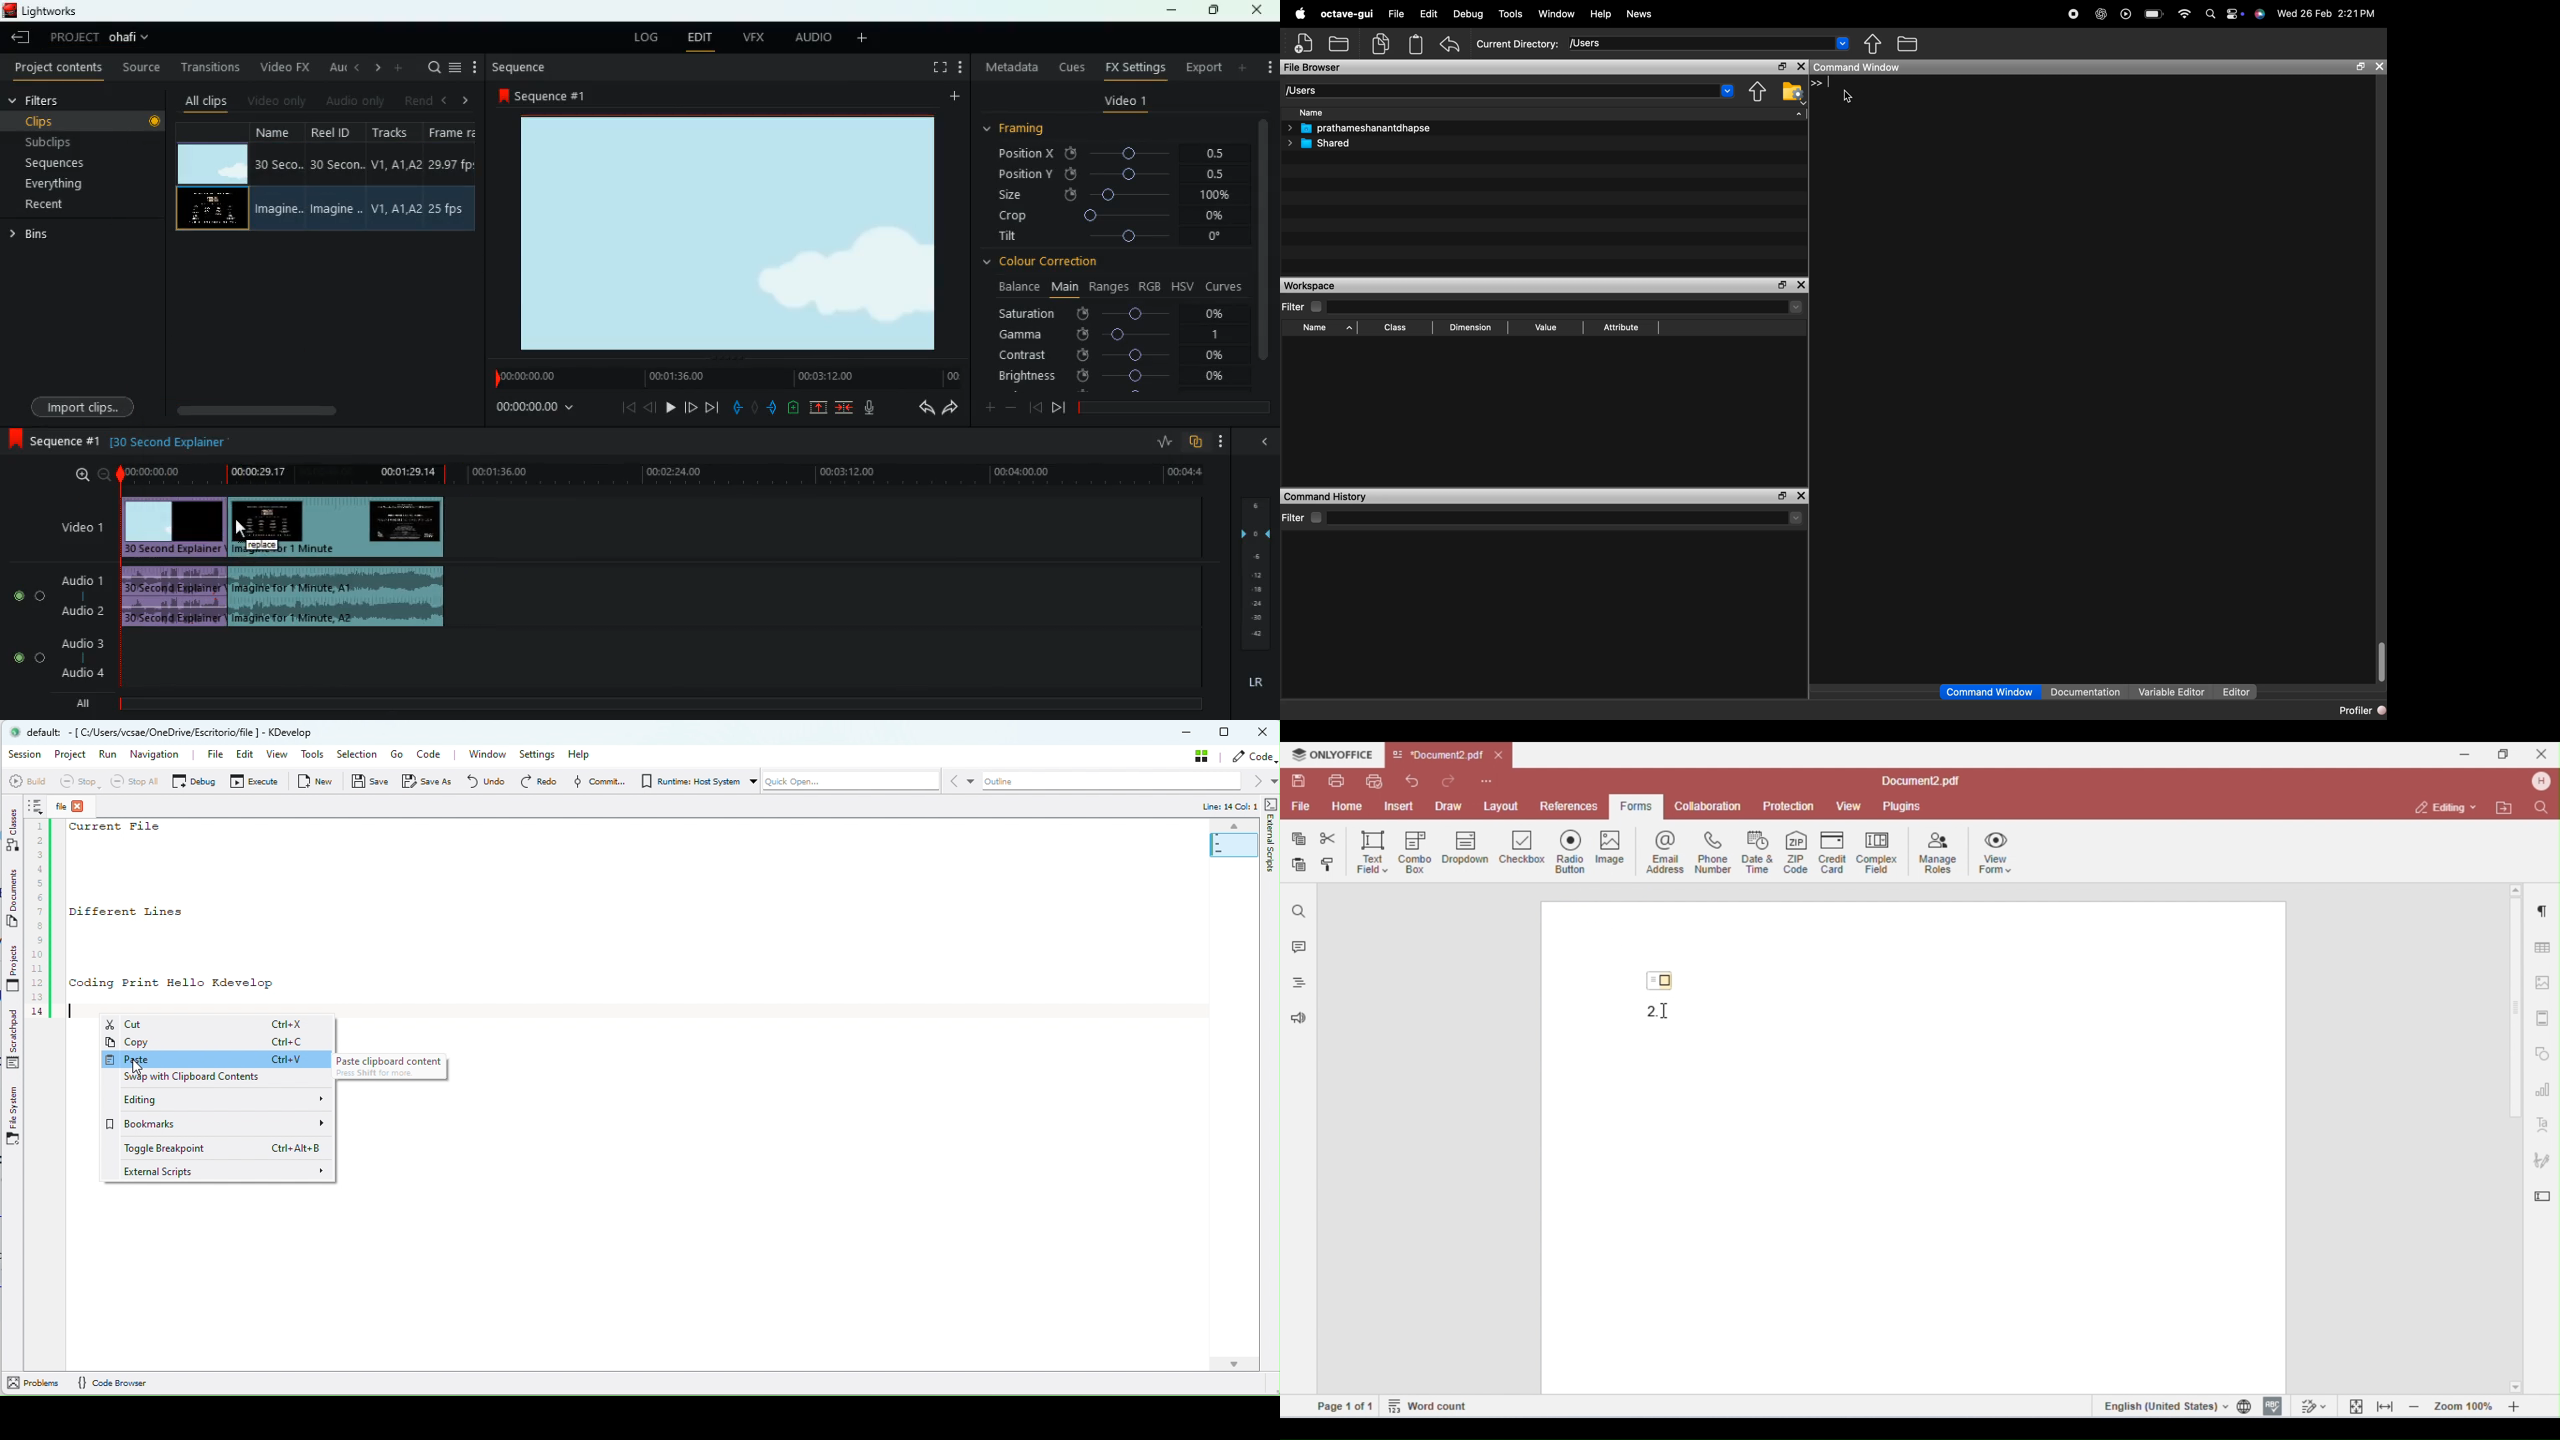 The width and height of the screenshot is (2576, 1456). I want to click on reel id, so click(339, 178).